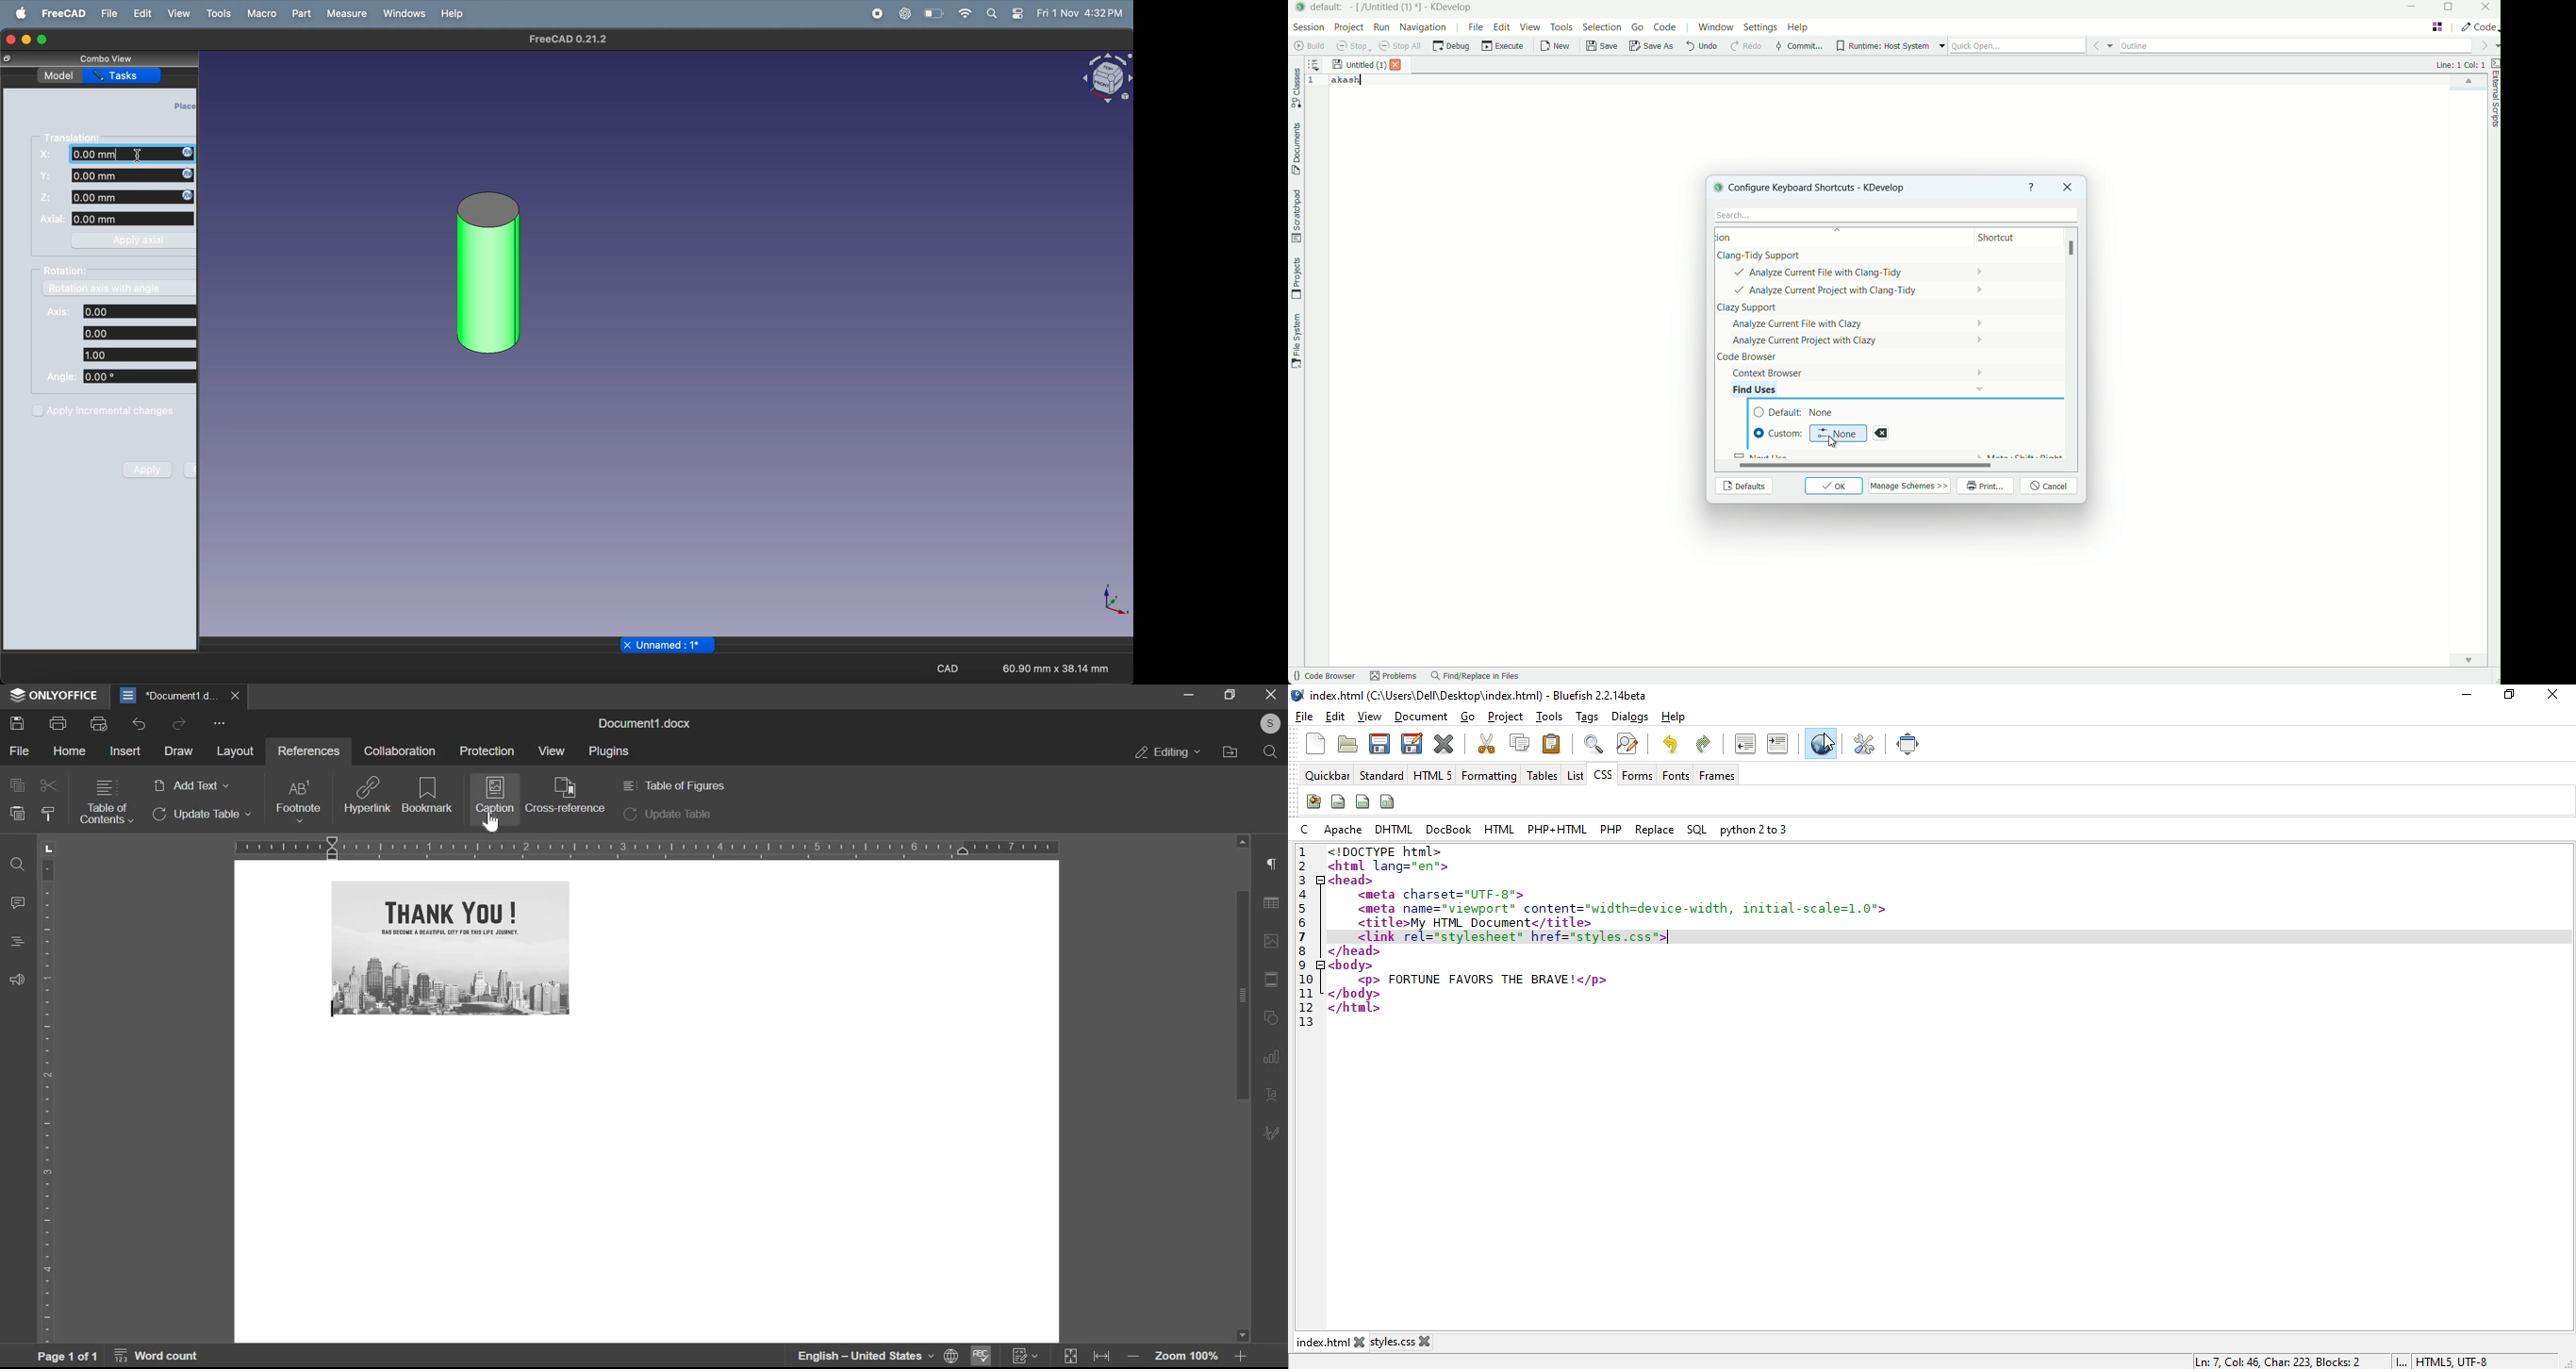 The height and width of the screenshot is (1372, 2576). What do you see at coordinates (1136, 1359) in the screenshot?
I see `Zoom out` at bounding box center [1136, 1359].